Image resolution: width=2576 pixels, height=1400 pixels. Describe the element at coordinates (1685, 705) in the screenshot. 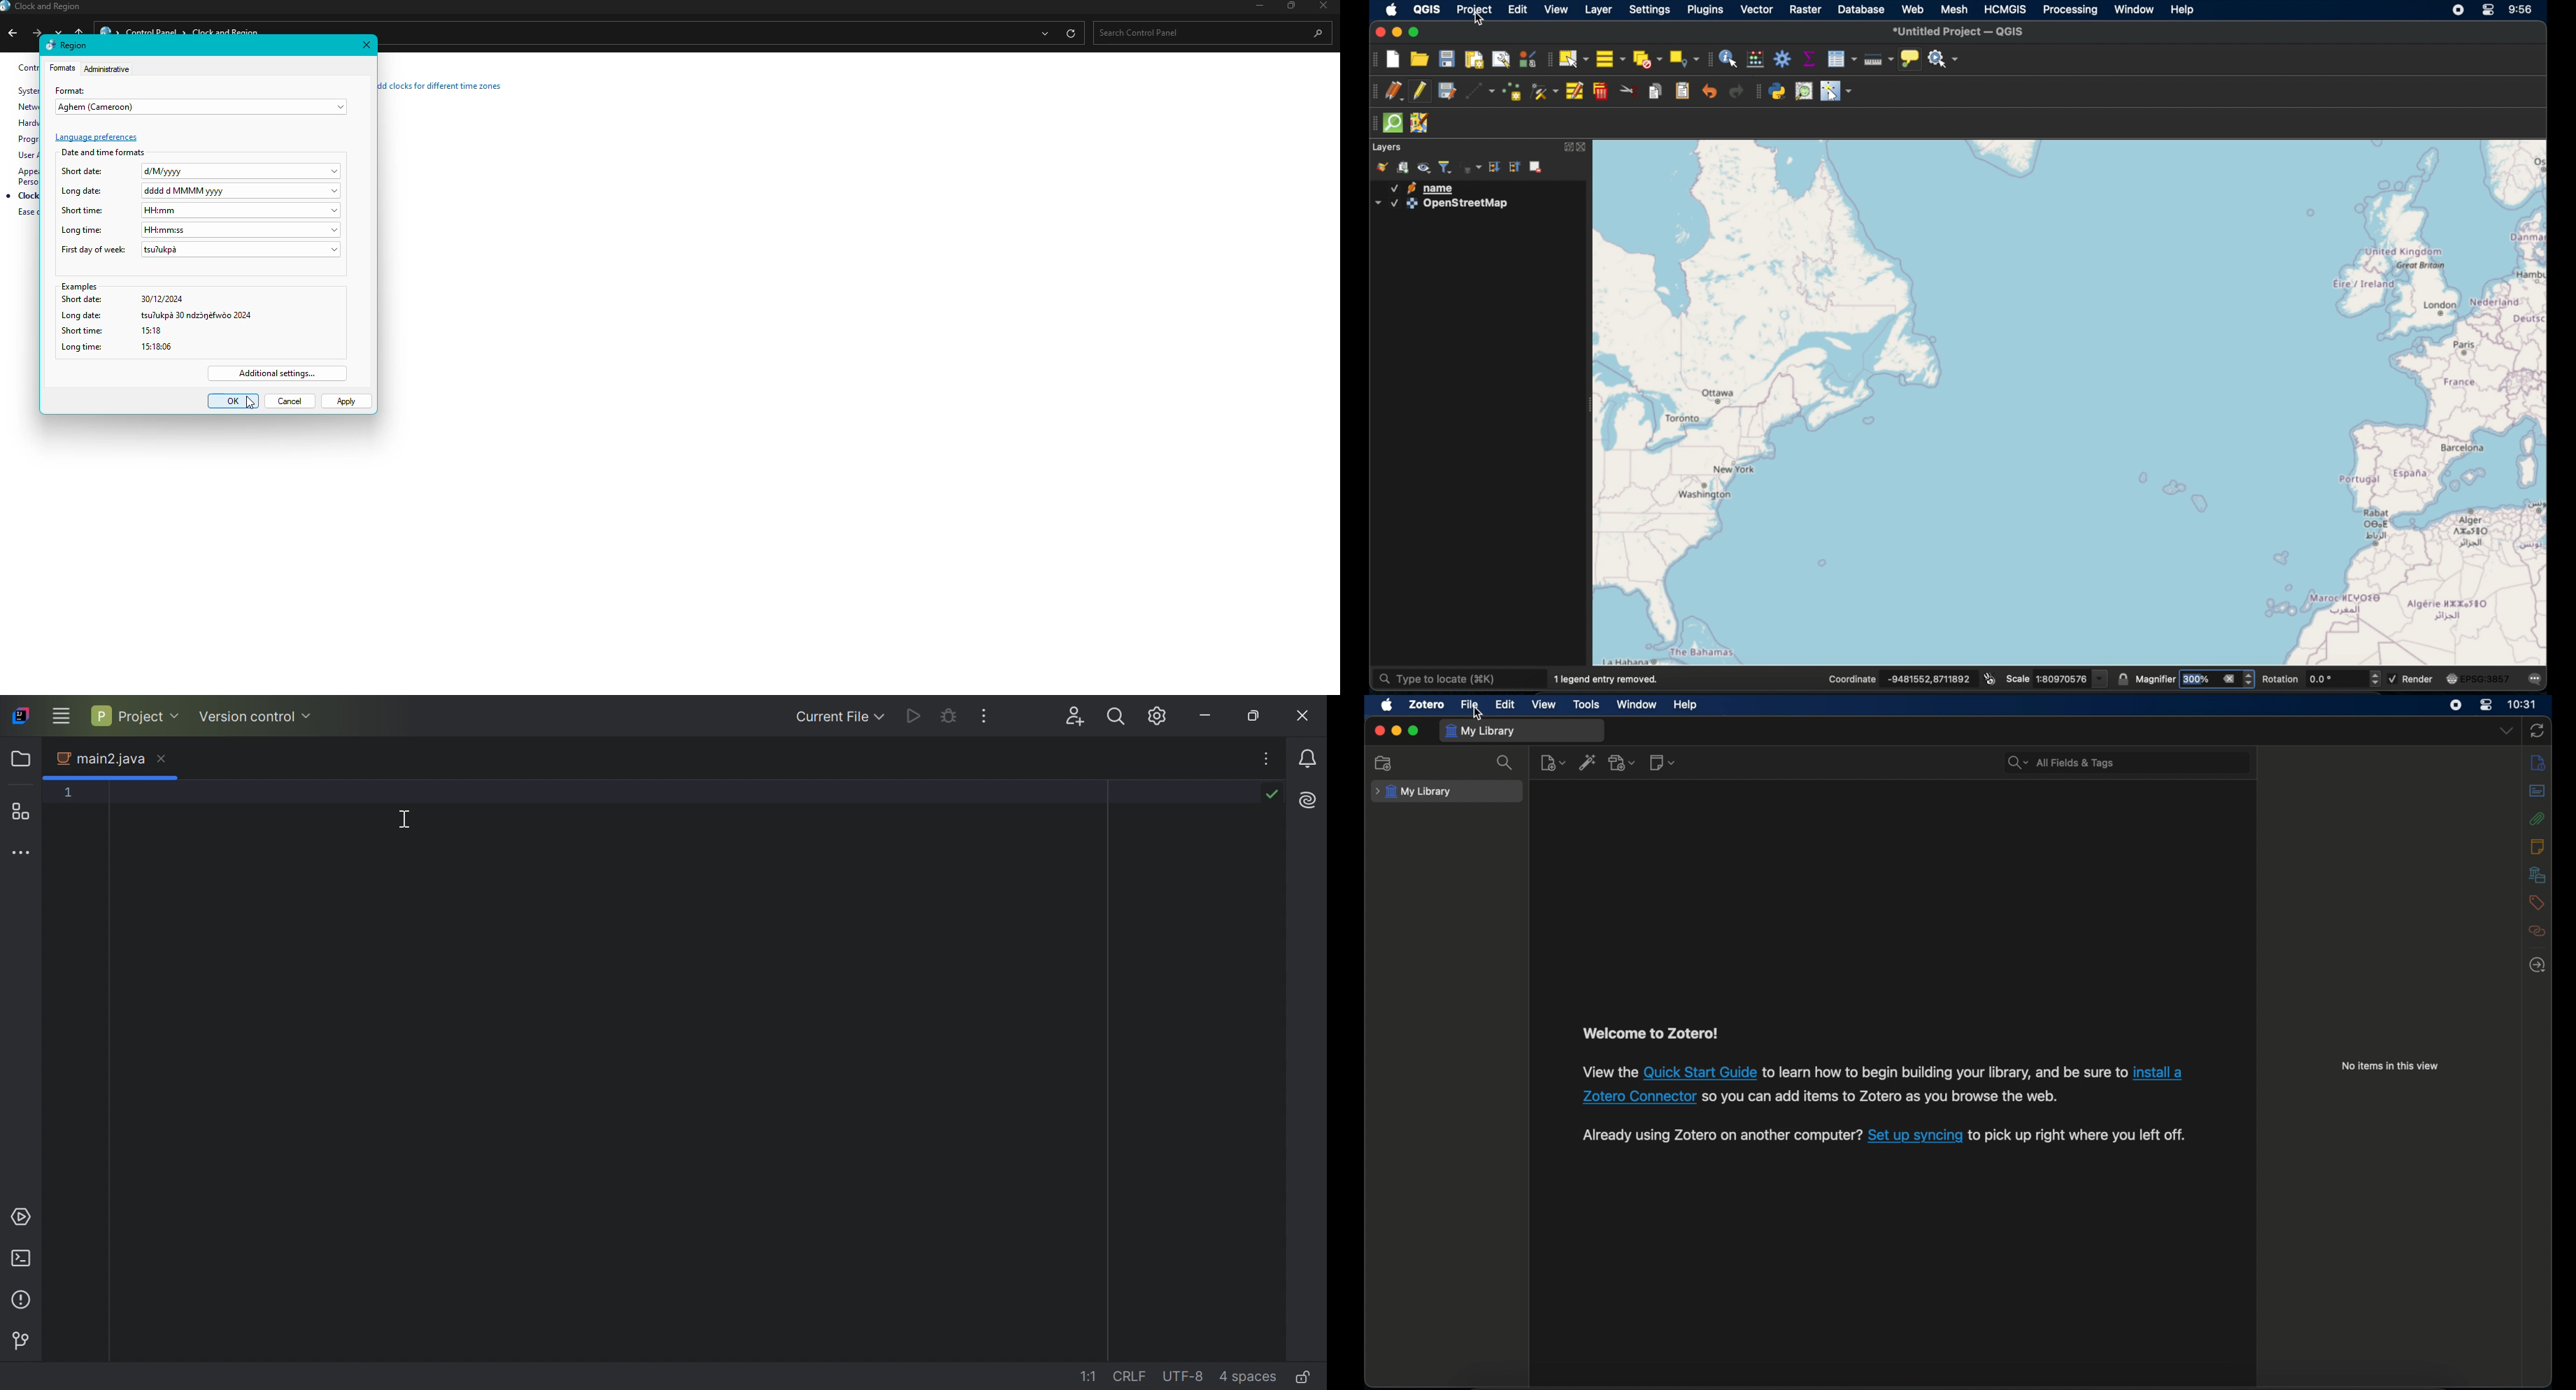

I see `help` at that location.